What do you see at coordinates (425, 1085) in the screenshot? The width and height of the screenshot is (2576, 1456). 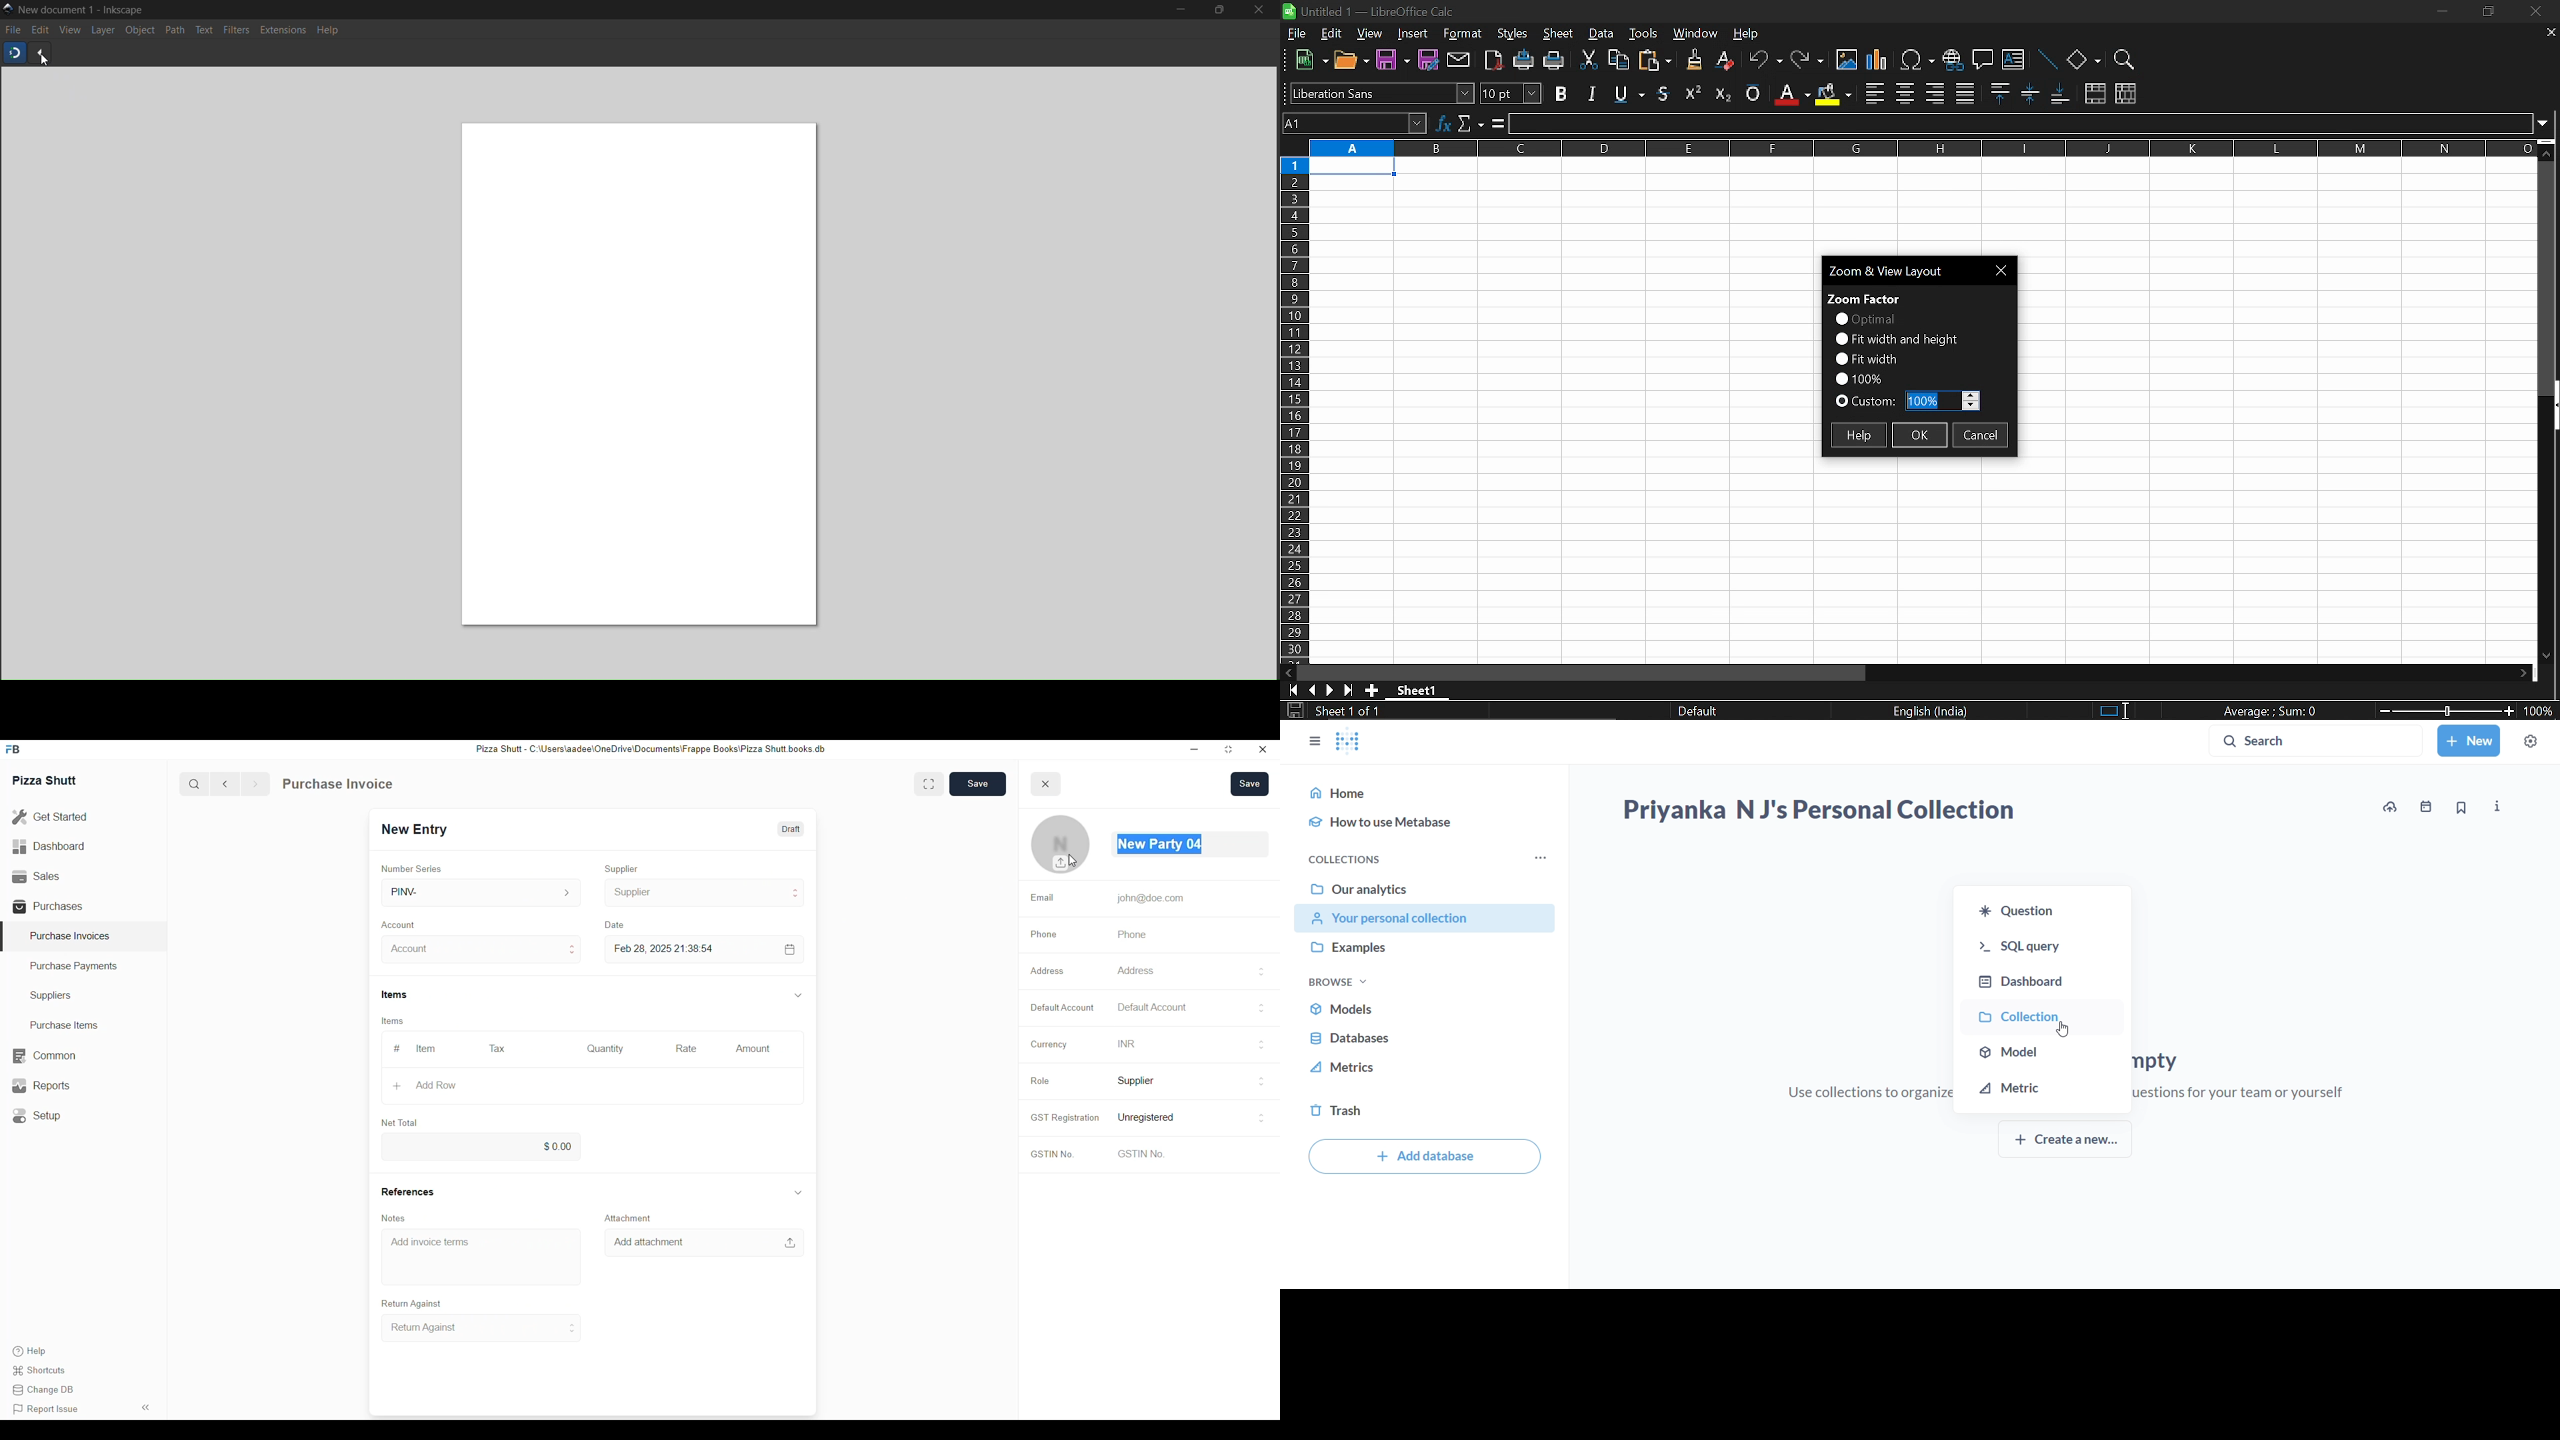 I see `Add Row` at bounding box center [425, 1085].